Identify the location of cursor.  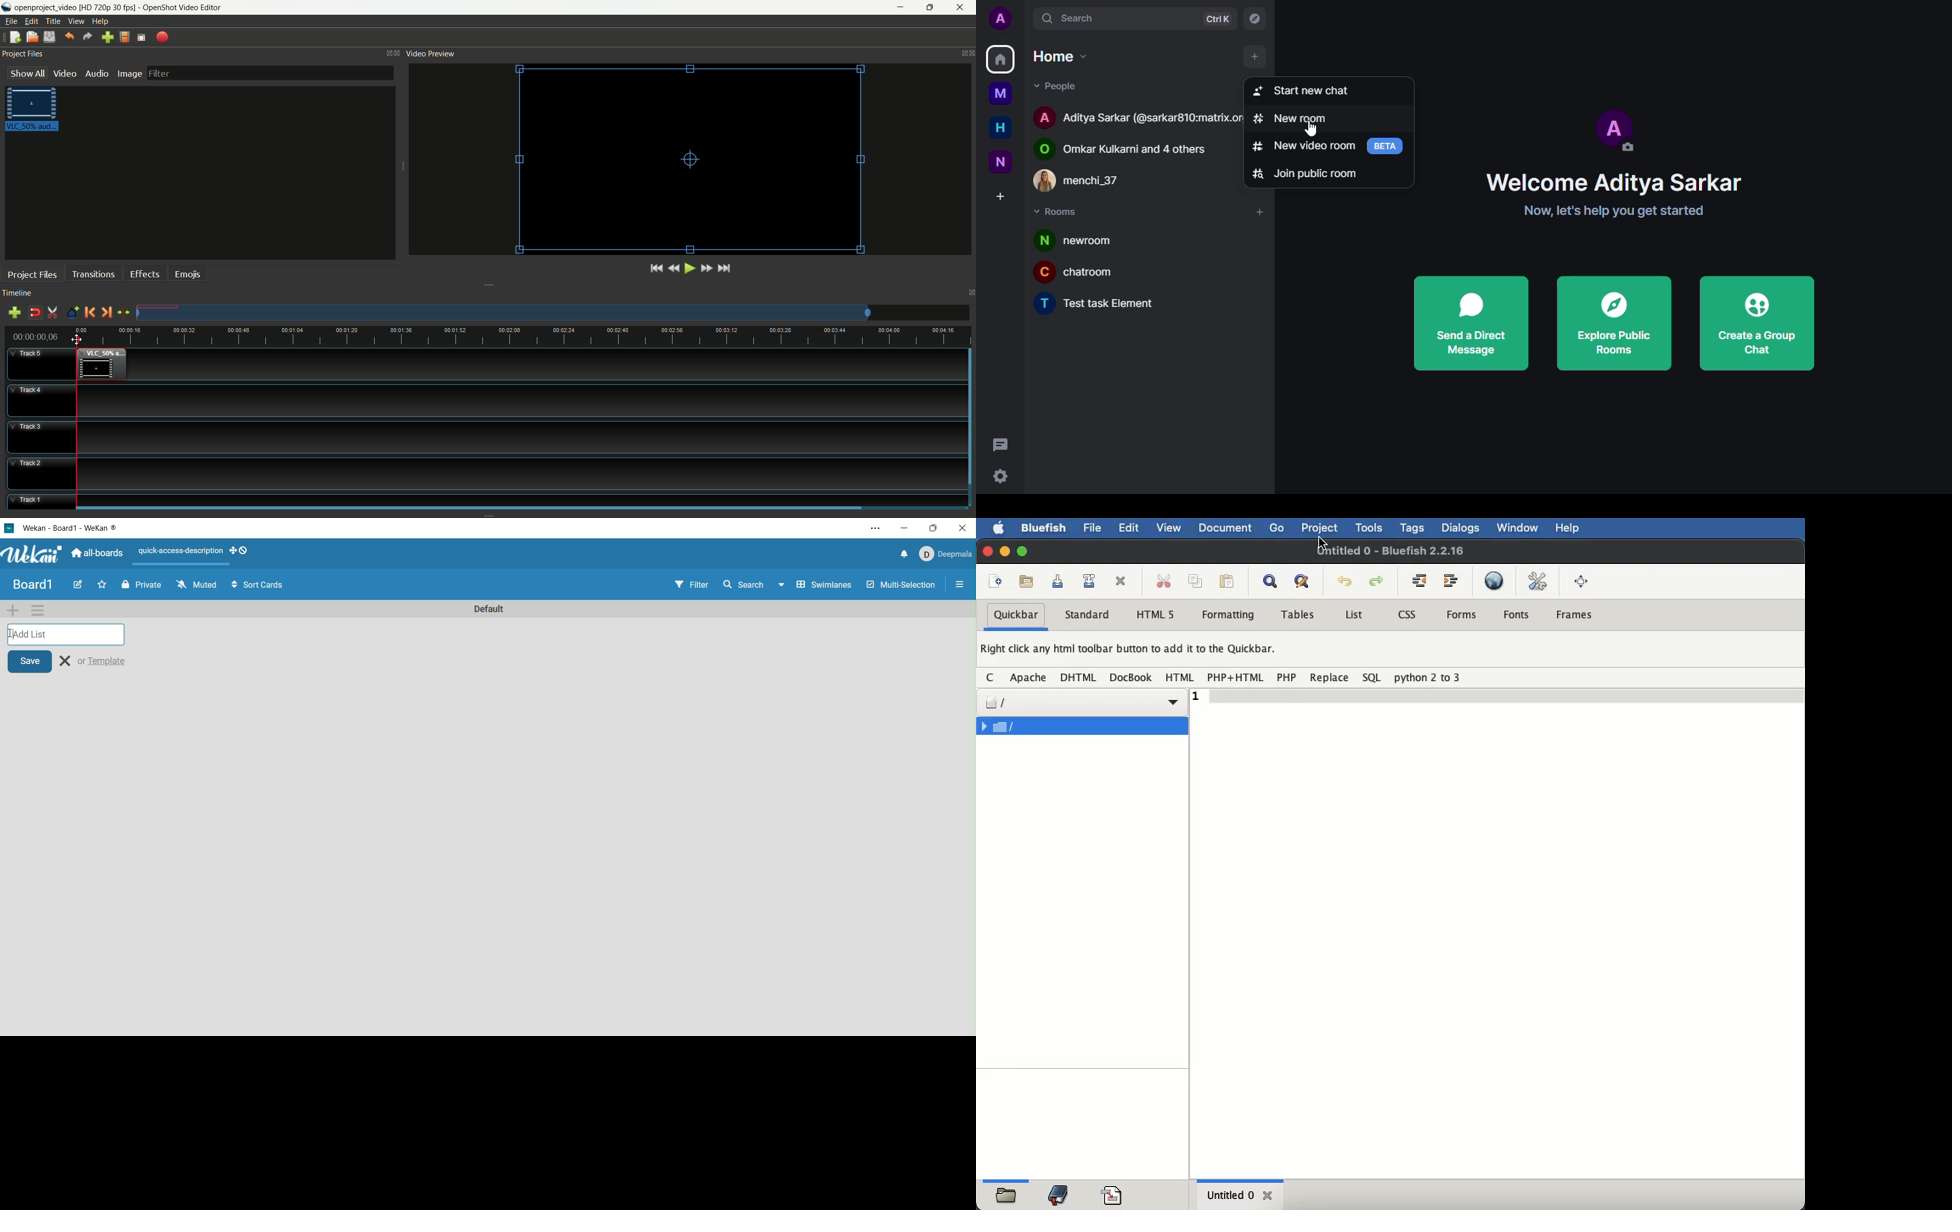
(1247, 59).